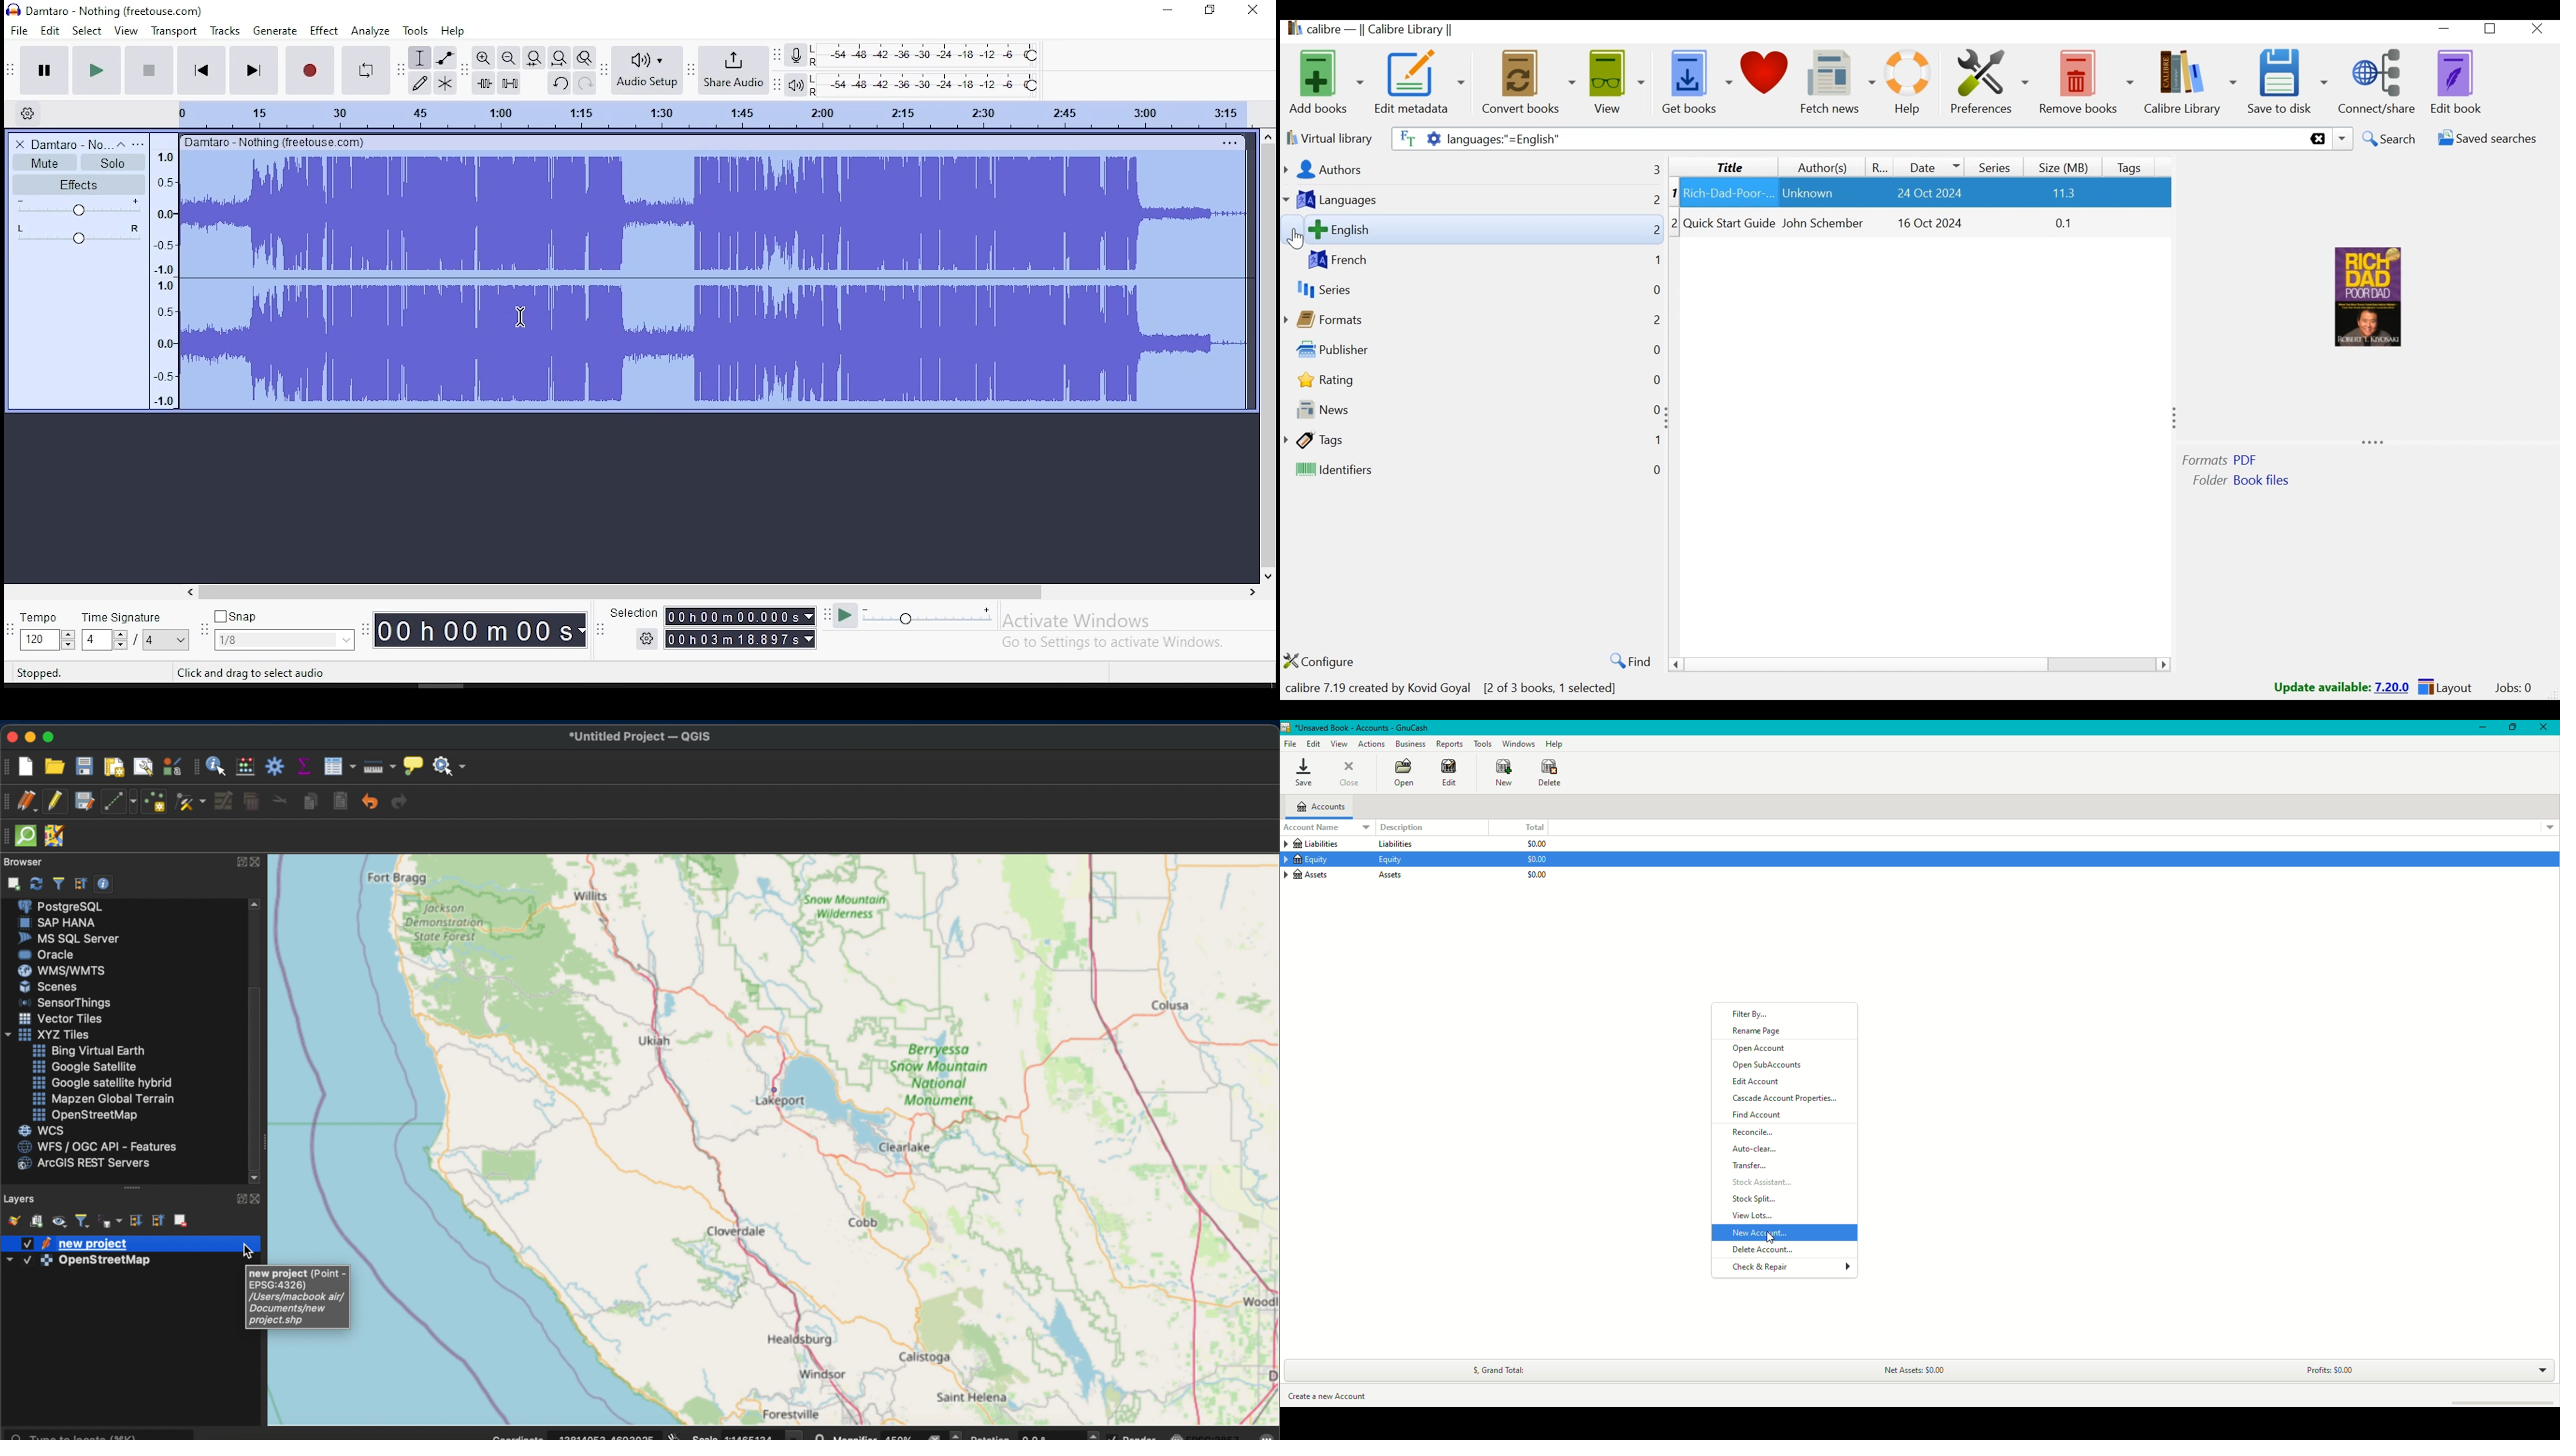 Image resolution: width=2576 pixels, height=1456 pixels. Describe the element at coordinates (2445, 688) in the screenshot. I see `Layout` at that location.